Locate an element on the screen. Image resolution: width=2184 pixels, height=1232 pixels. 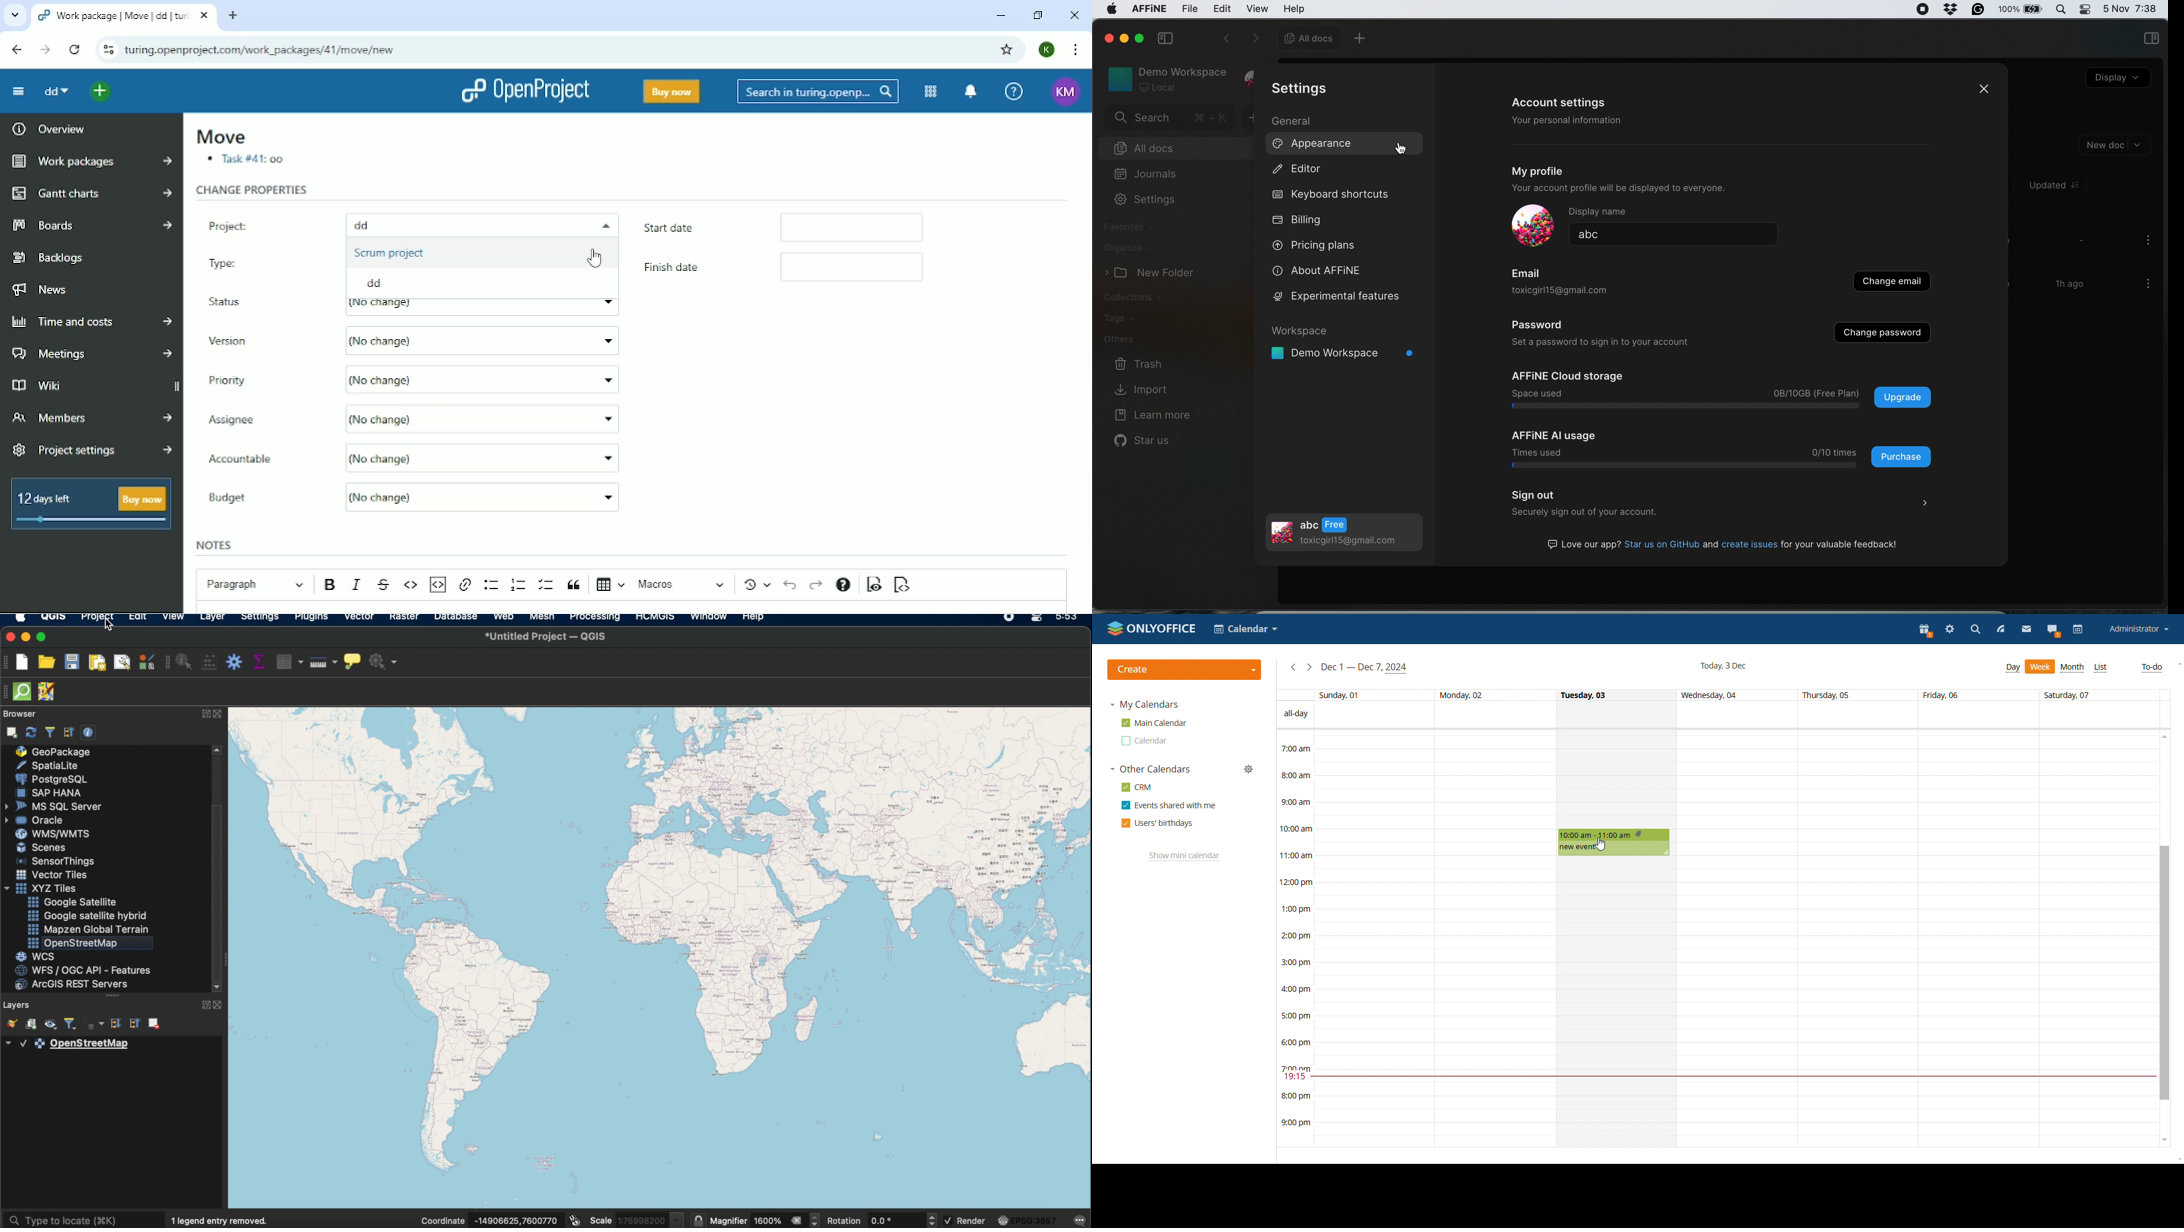
more options is located at coordinates (2146, 285).